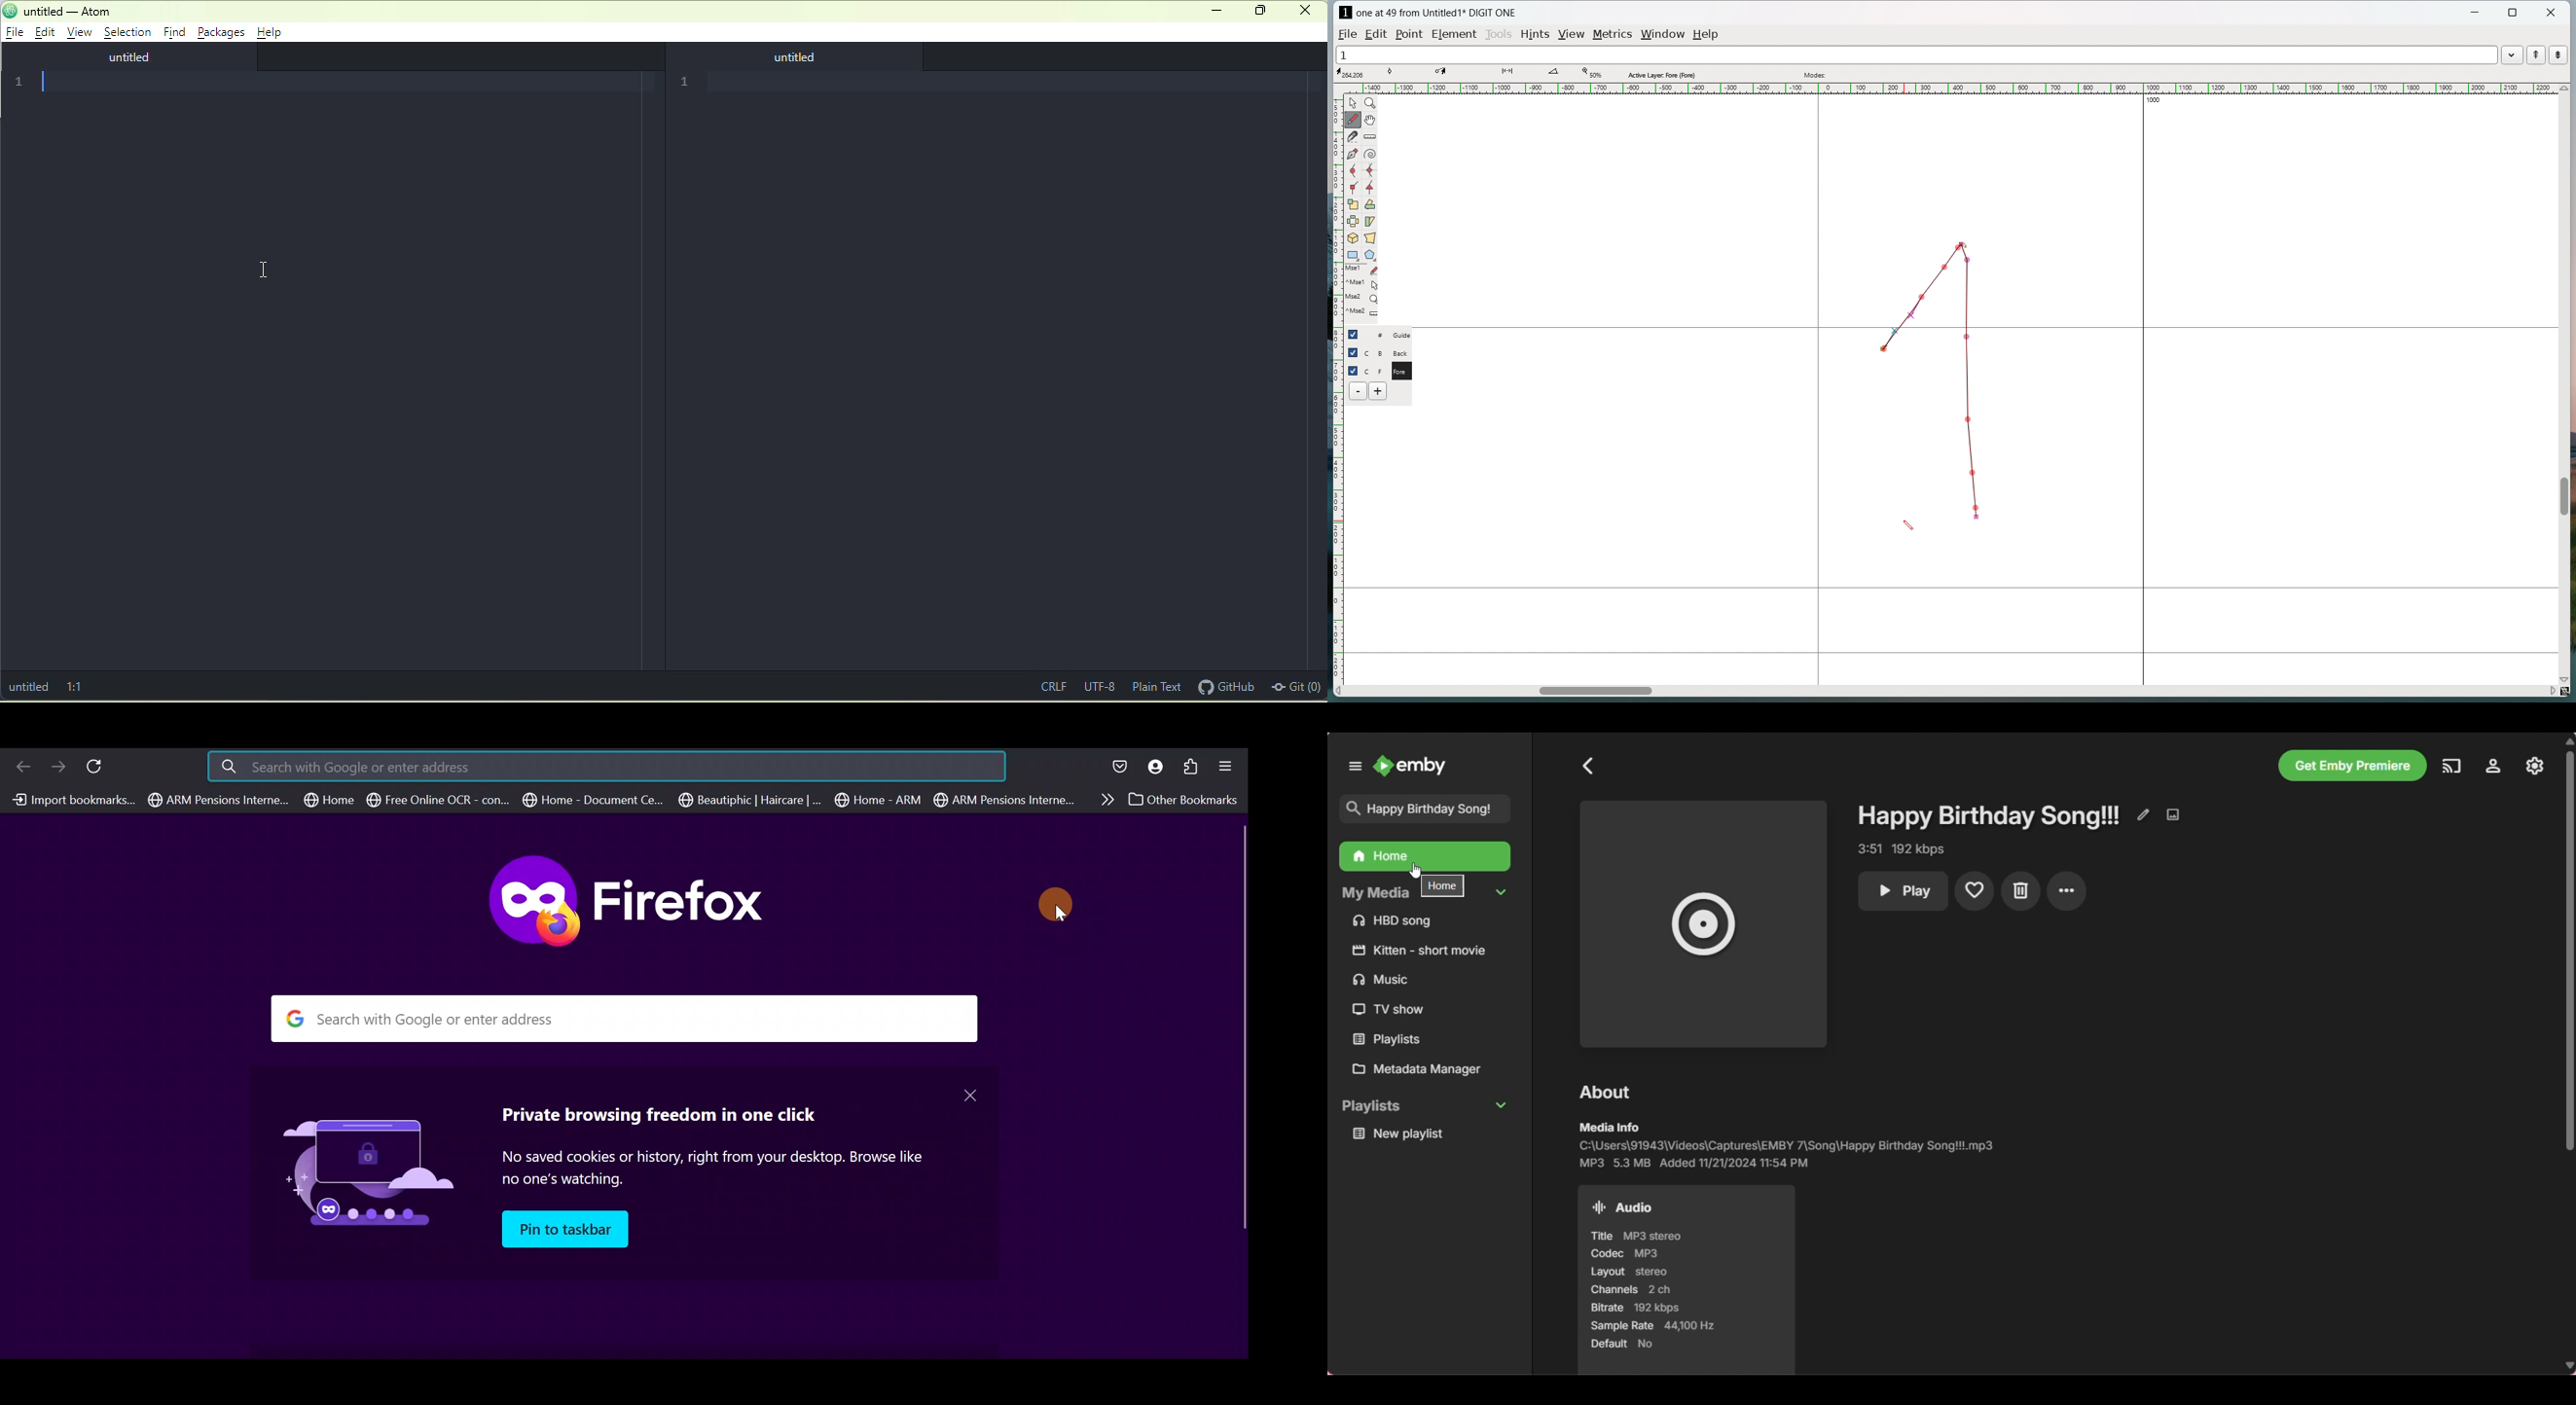 The width and height of the screenshot is (2576, 1428). I want to click on CRLF, so click(1049, 685).